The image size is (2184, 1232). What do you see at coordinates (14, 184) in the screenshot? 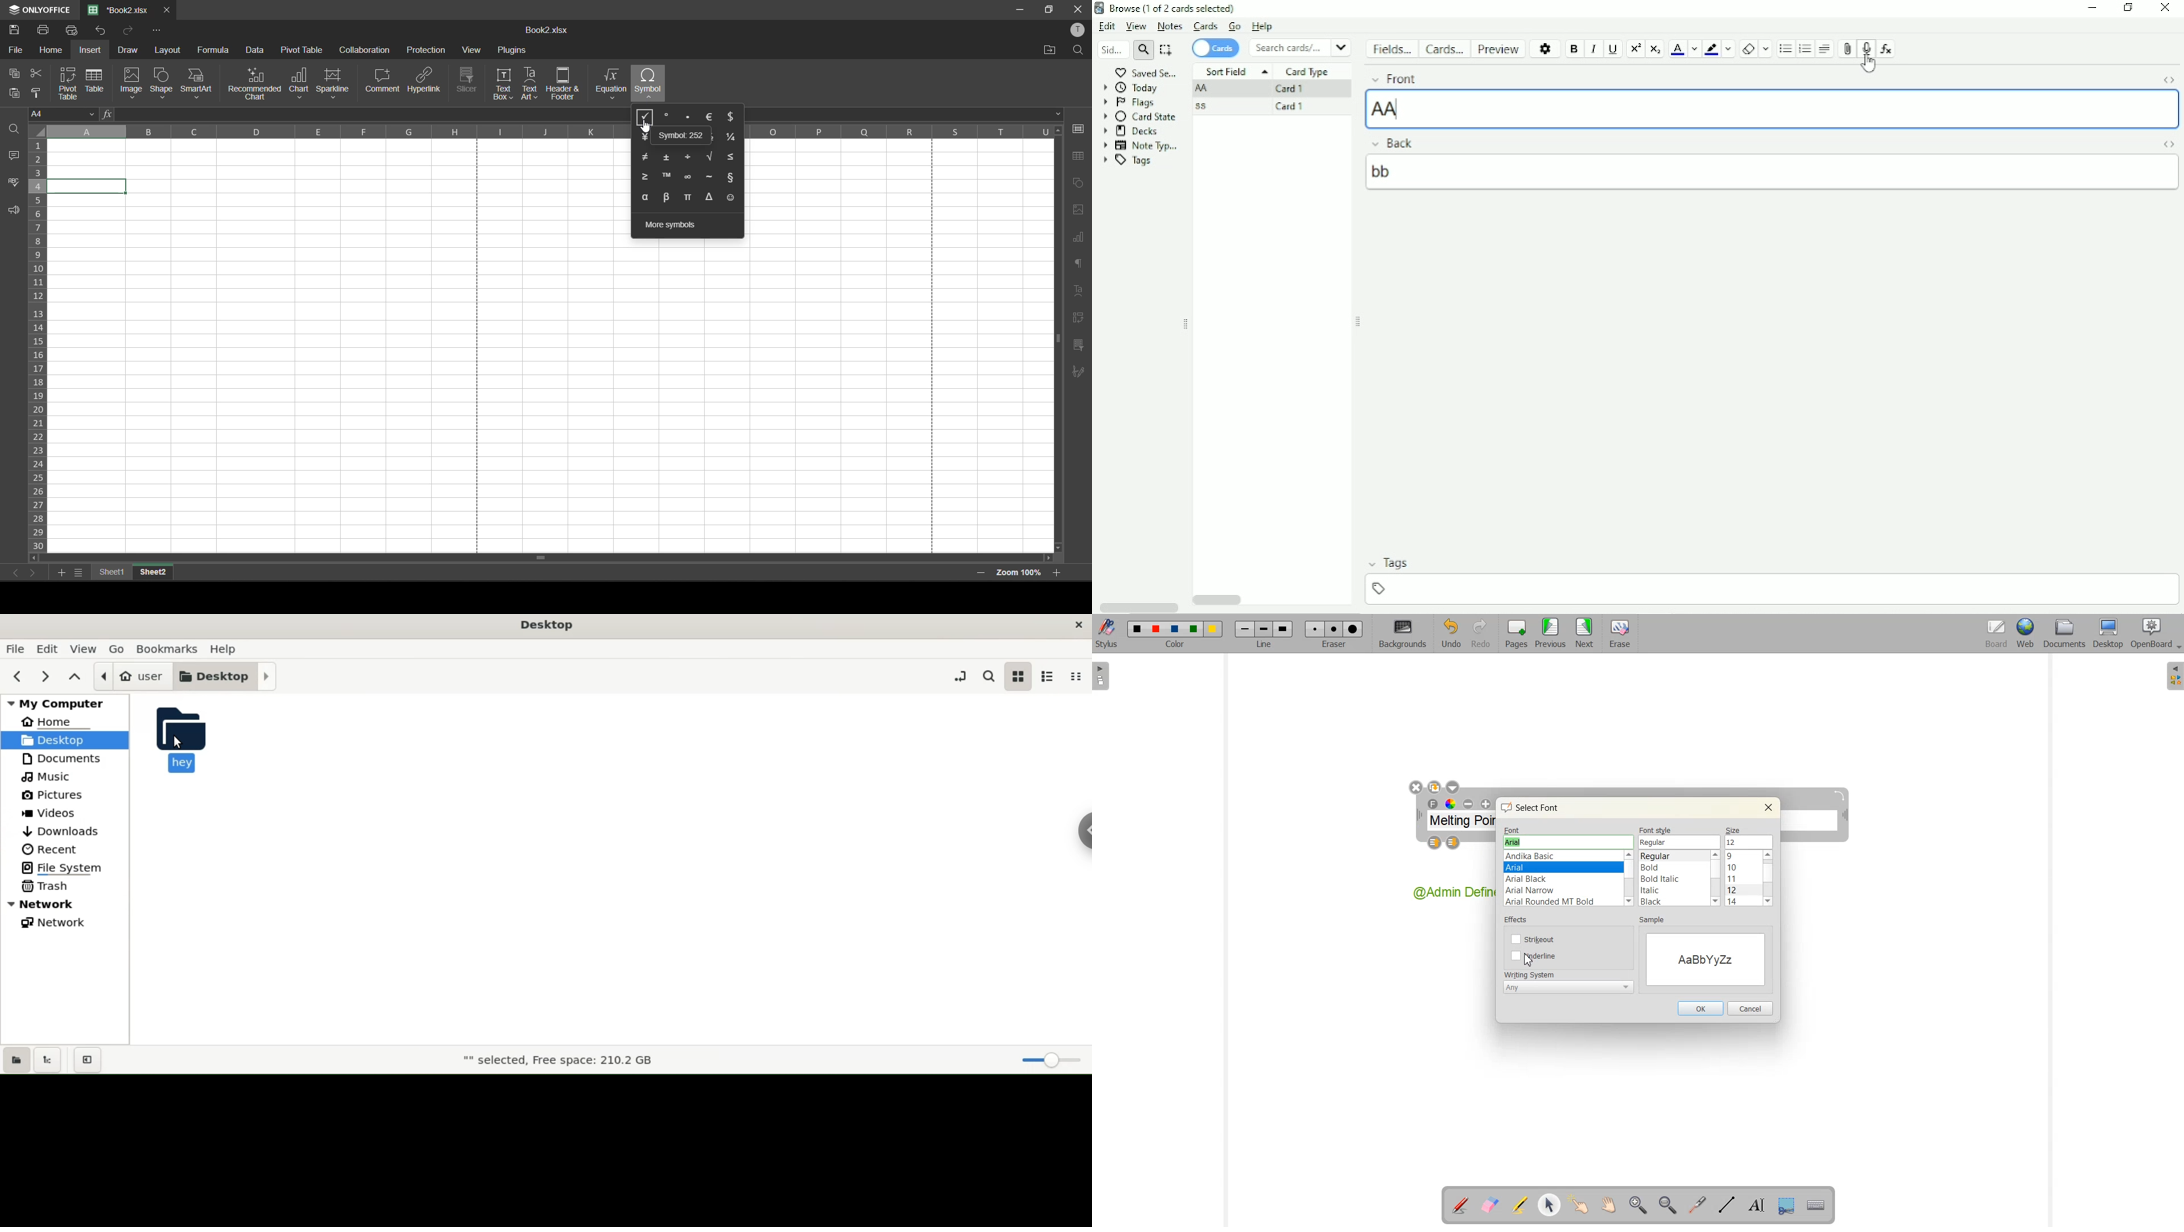
I see `spellcheck` at bounding box center [14, 184].